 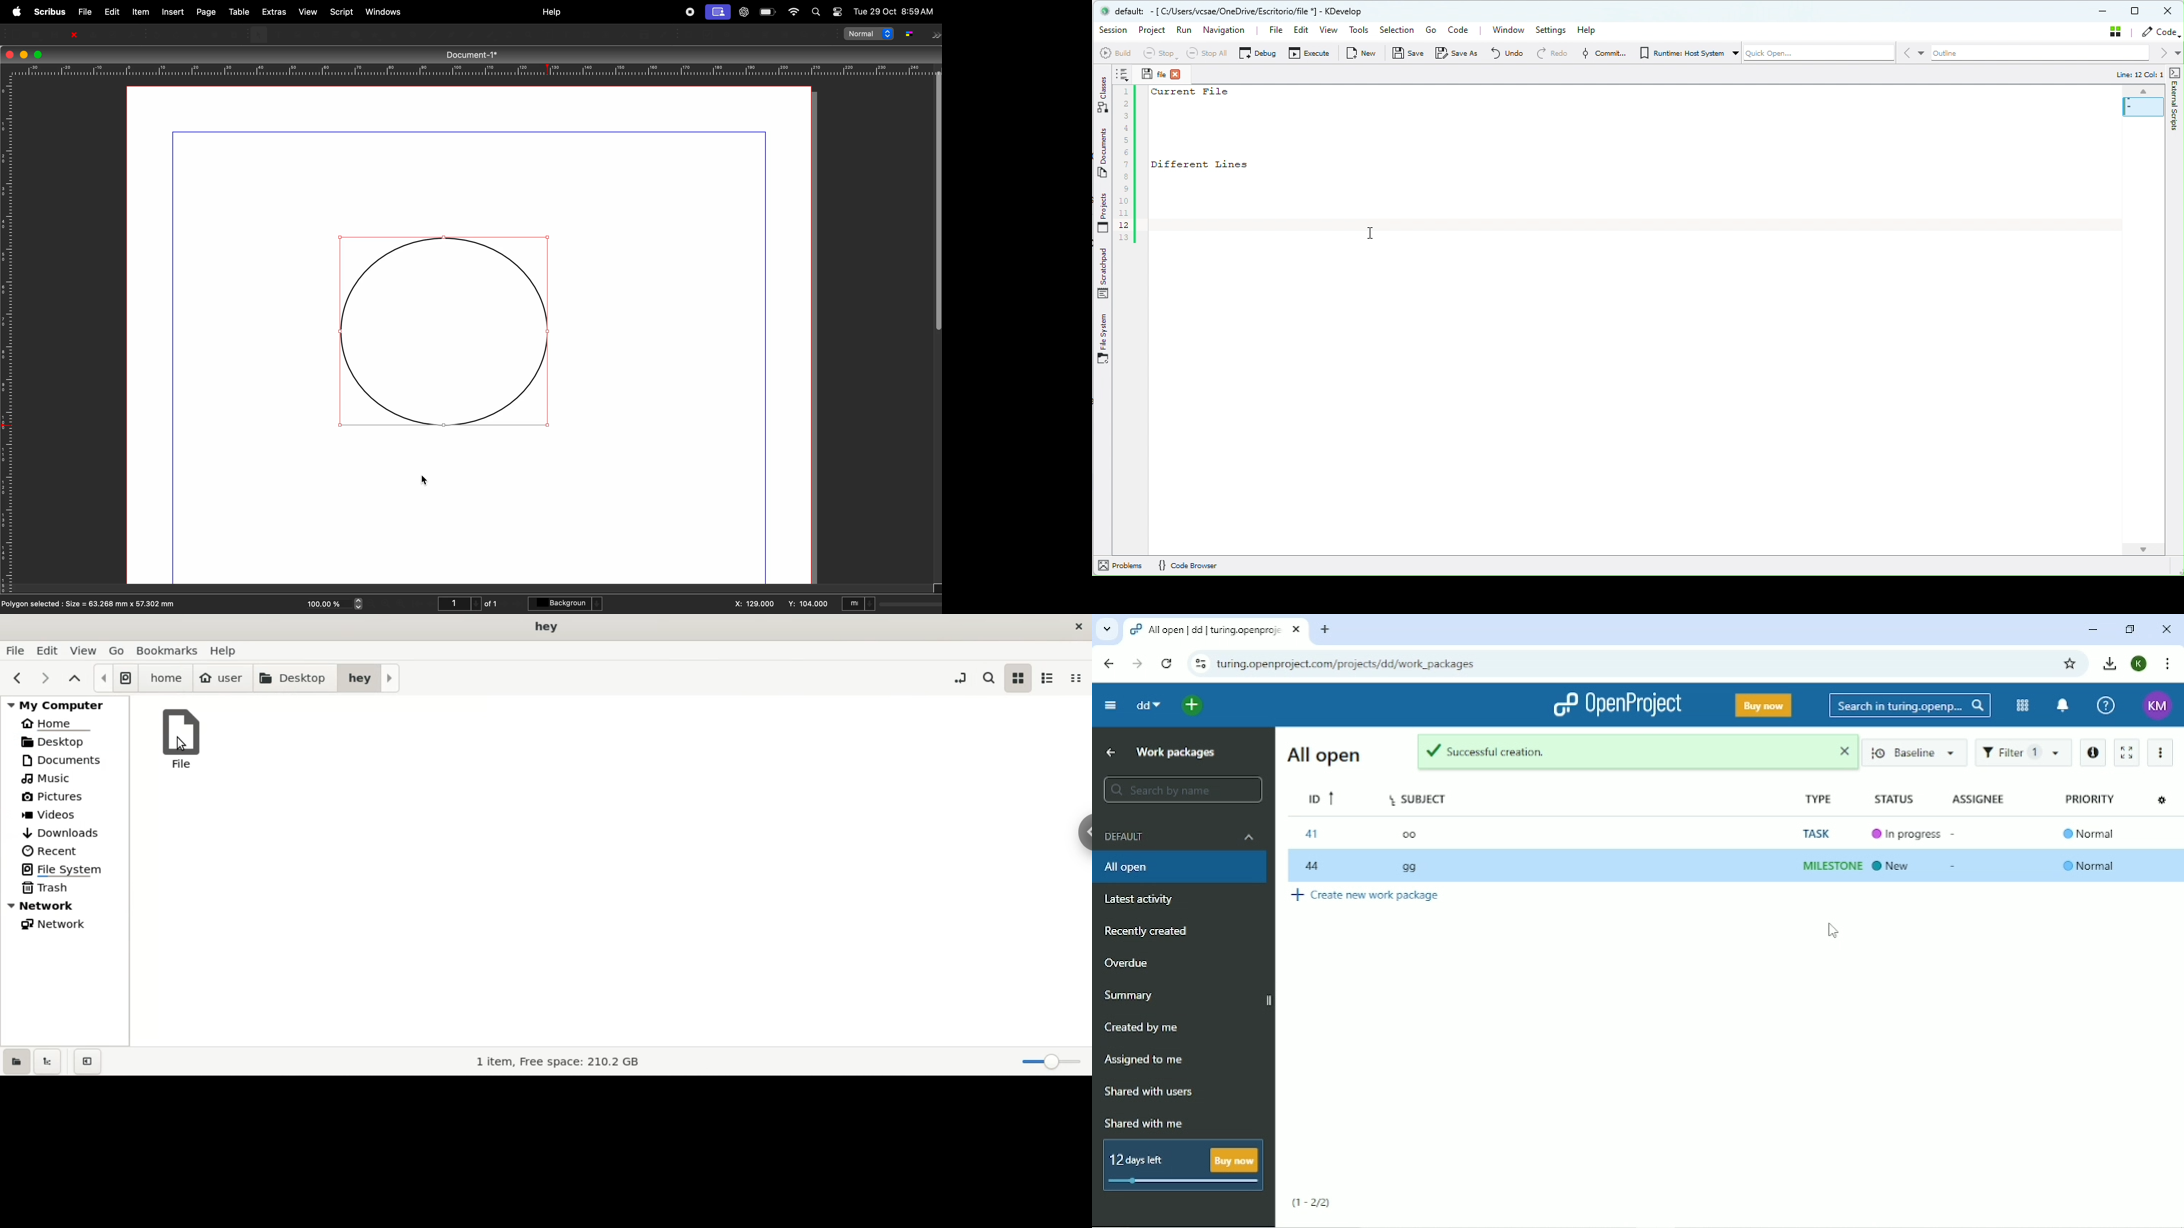 I want to click on cursor, so click(x=426, y=481).